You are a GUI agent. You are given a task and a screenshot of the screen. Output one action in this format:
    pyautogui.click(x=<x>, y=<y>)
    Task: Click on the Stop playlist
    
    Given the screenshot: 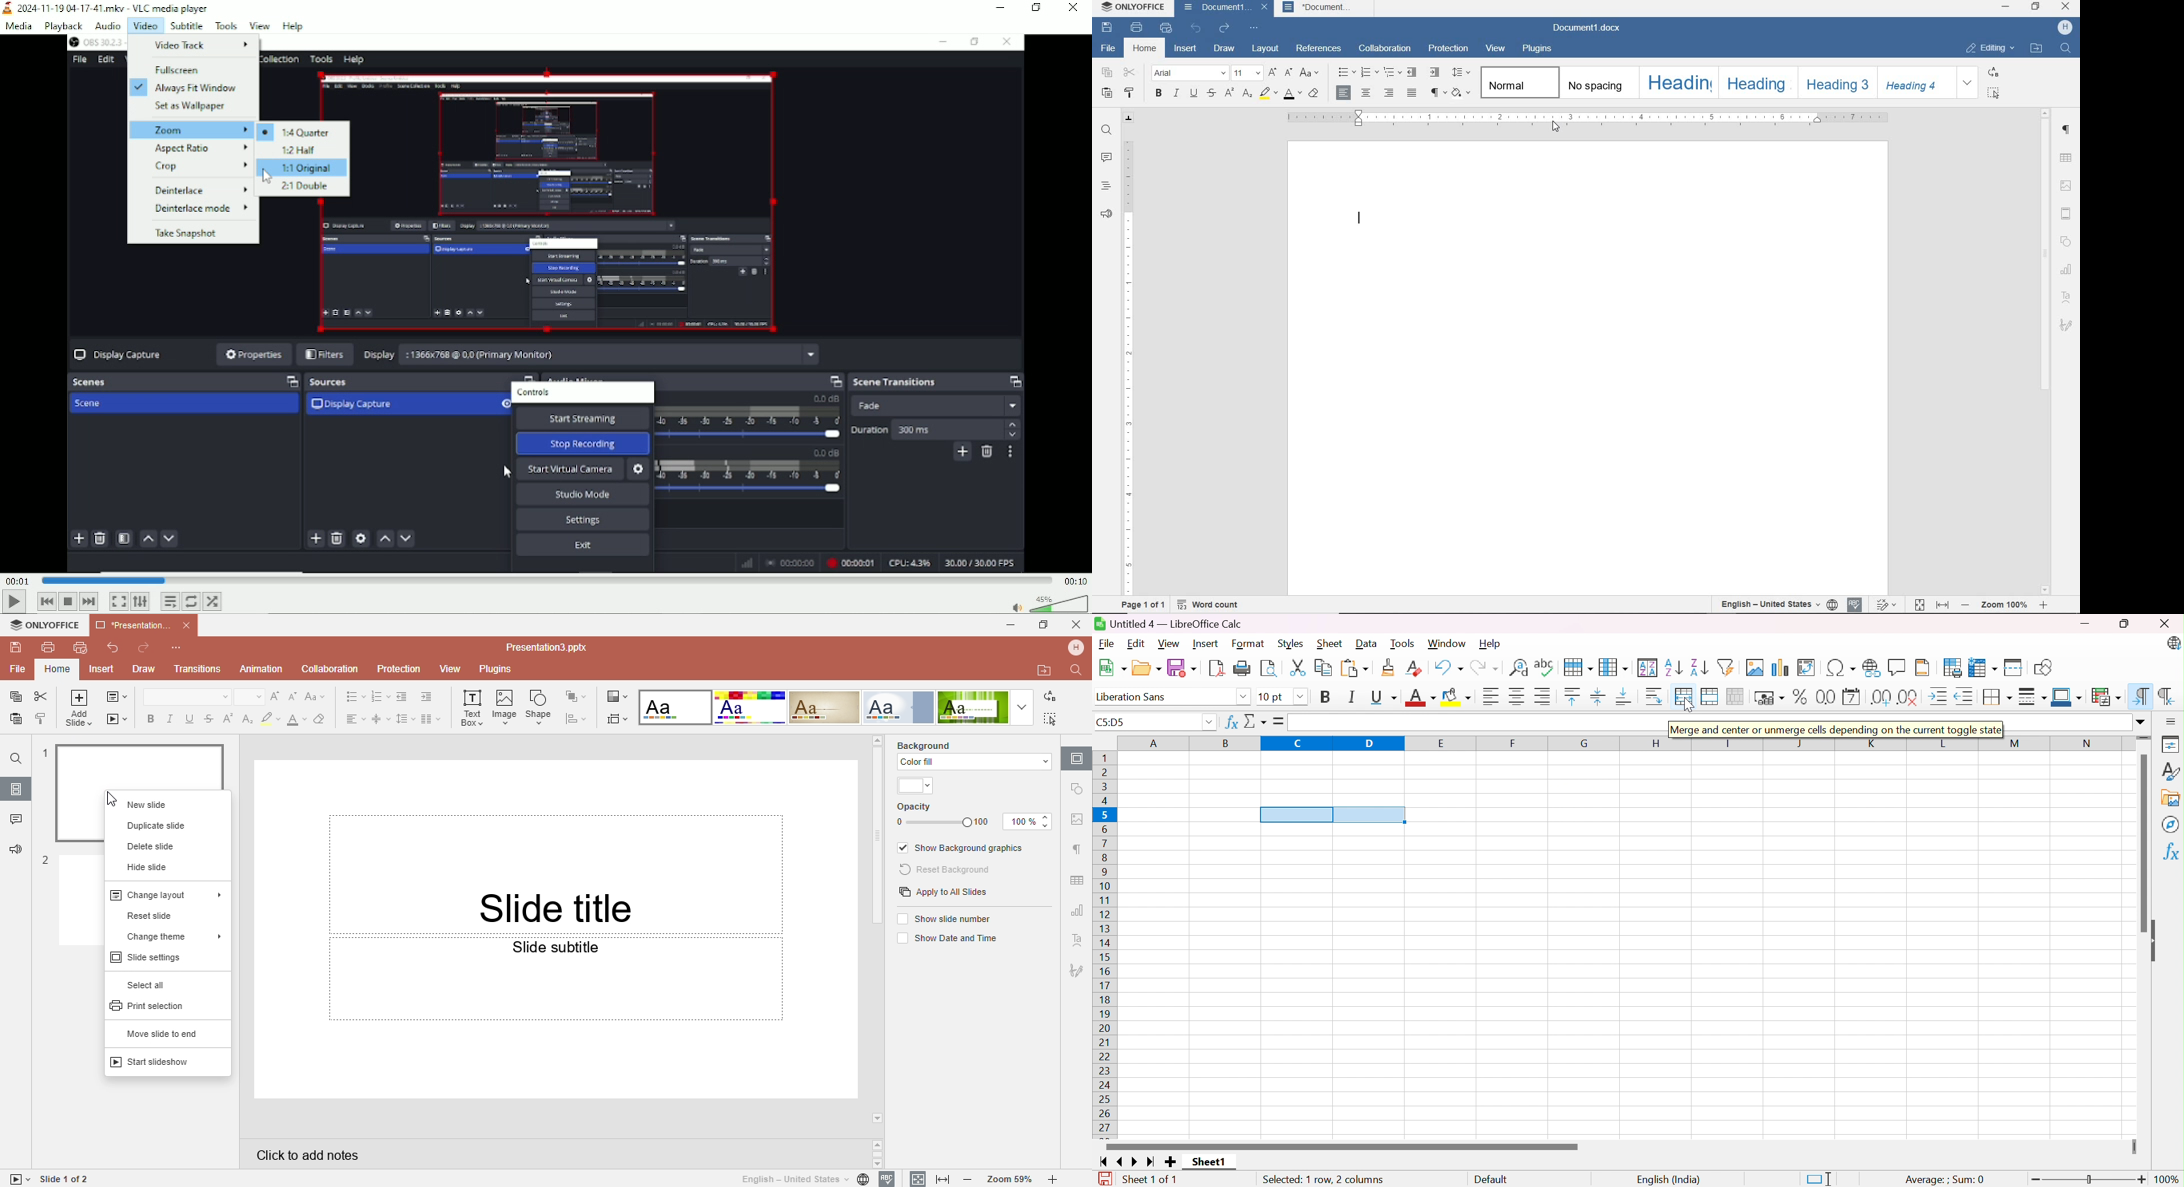 What is the action you would take?
    pyautogui.click(x=70, y=602)
    